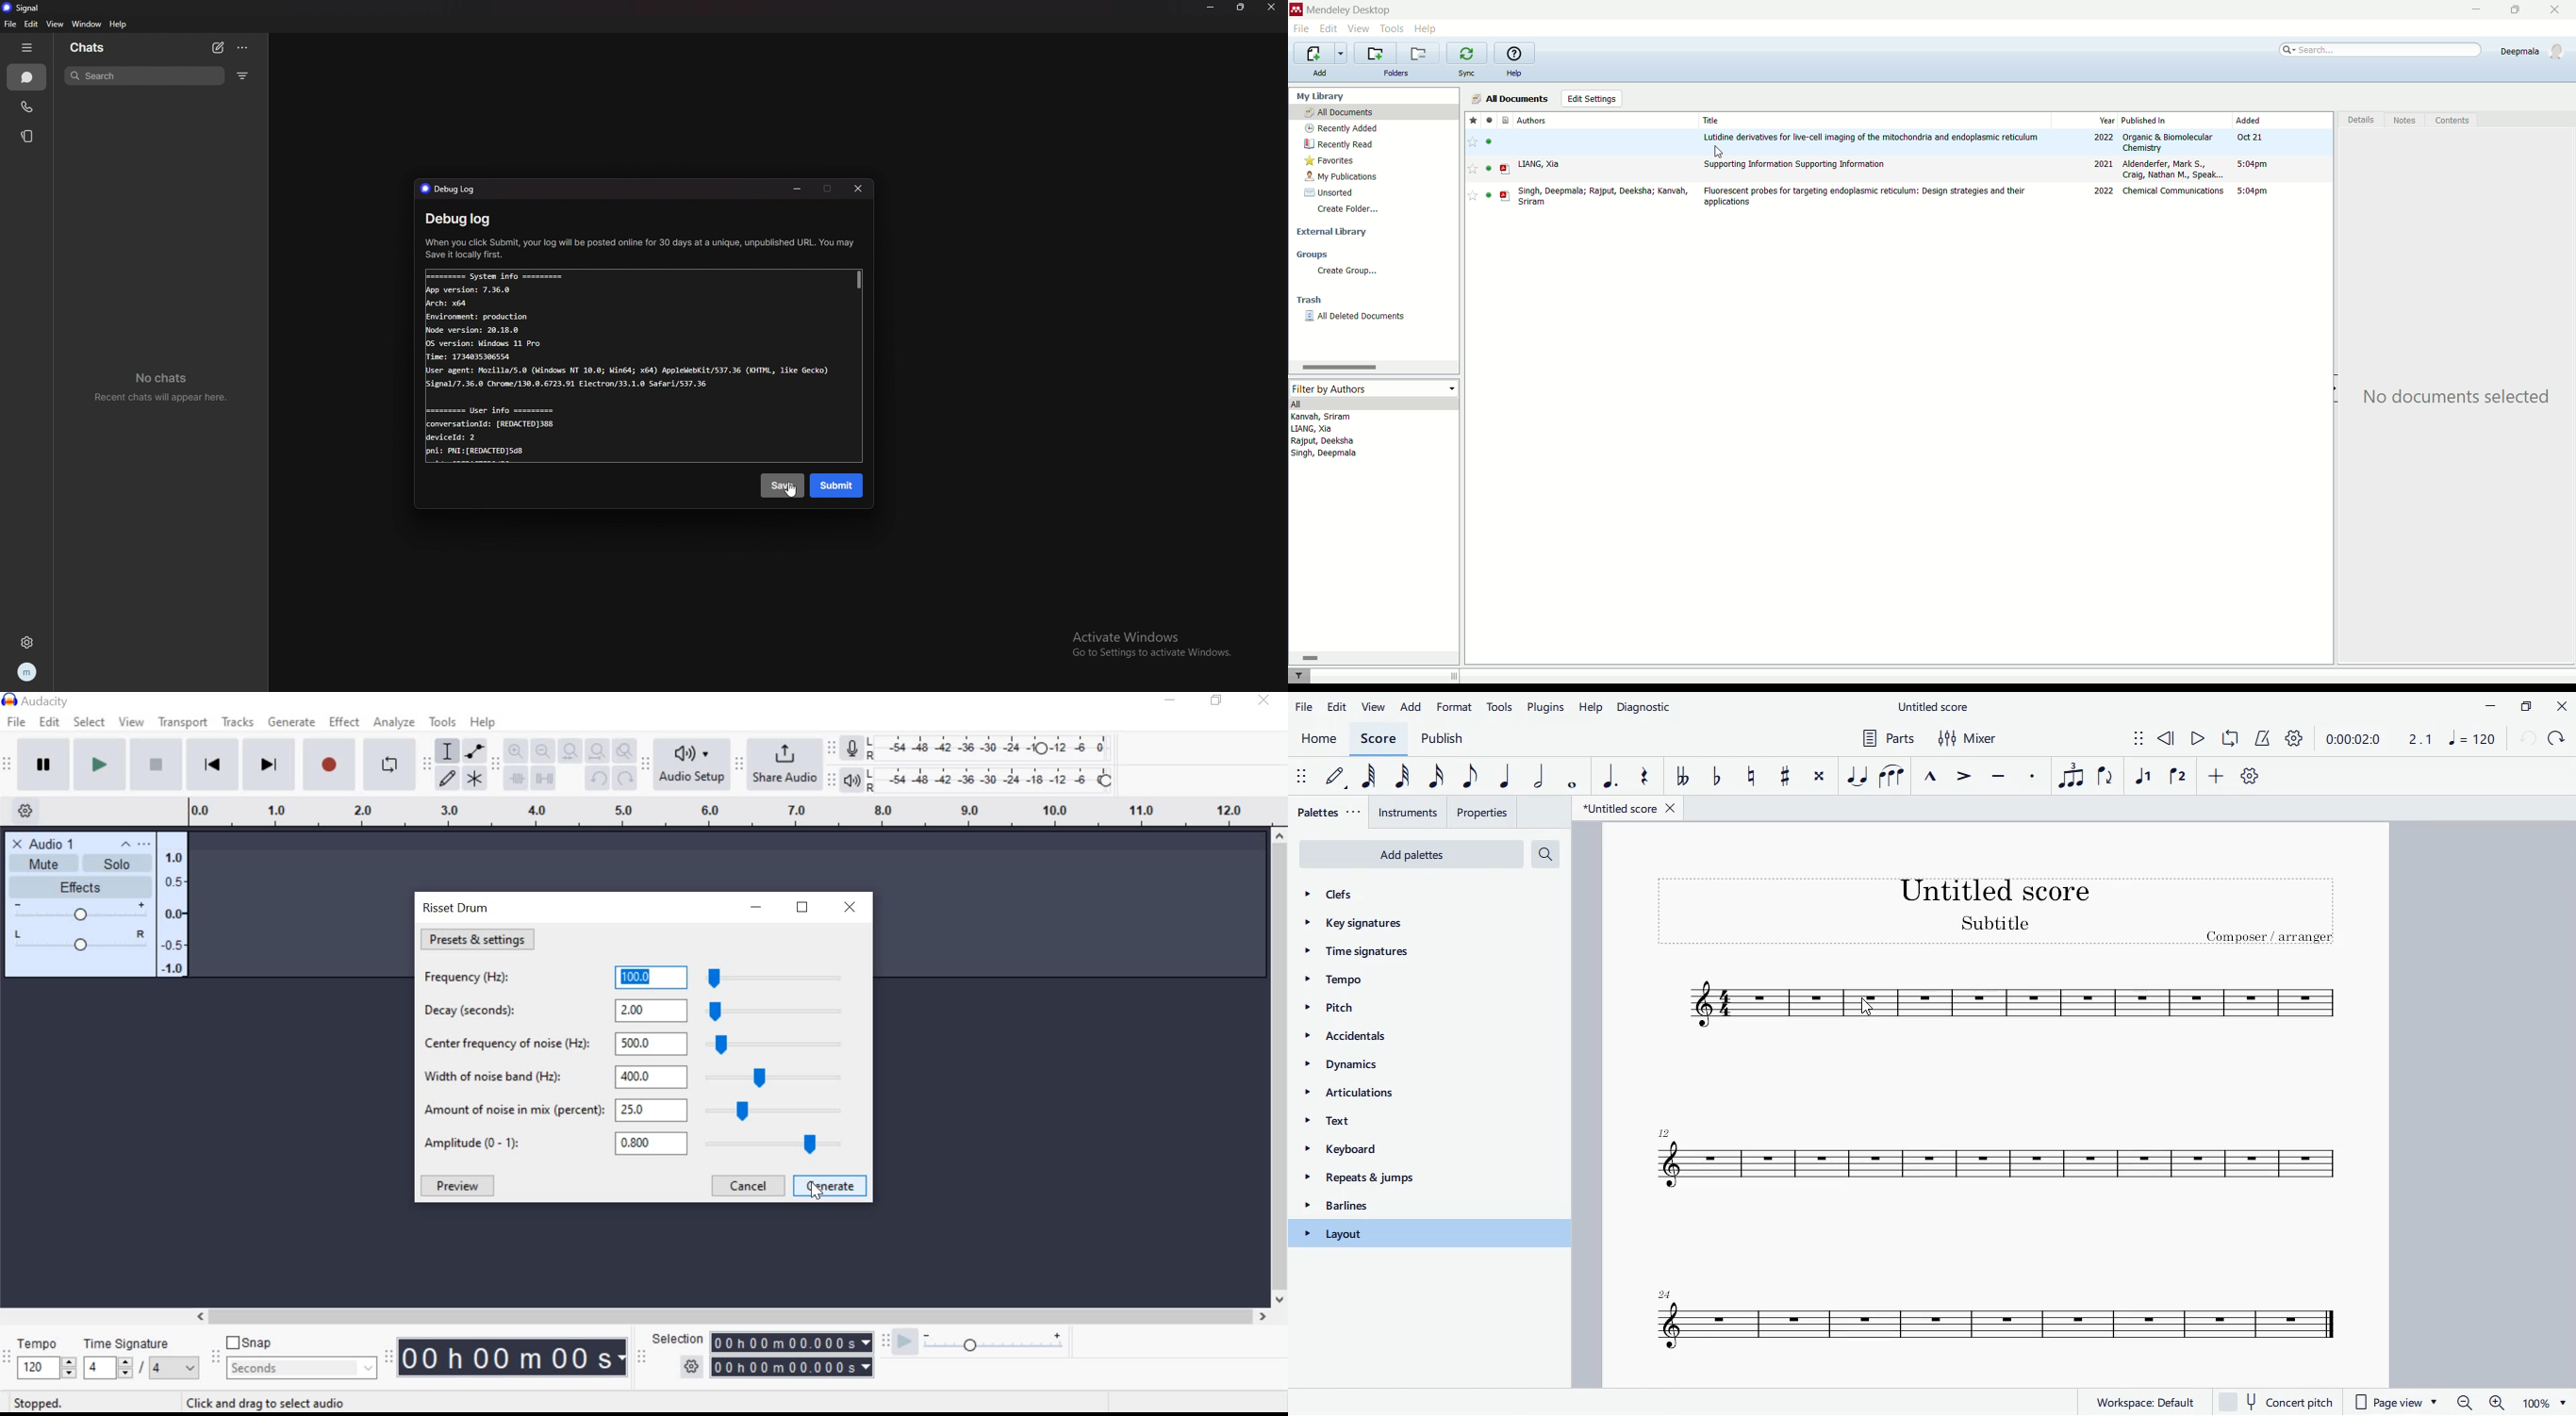 This screenshot has width=2576, height=1428. What do you see at coordinates (1344, 144) in the screenshot?
I see `recently read` at bounding box center [1344, 144].